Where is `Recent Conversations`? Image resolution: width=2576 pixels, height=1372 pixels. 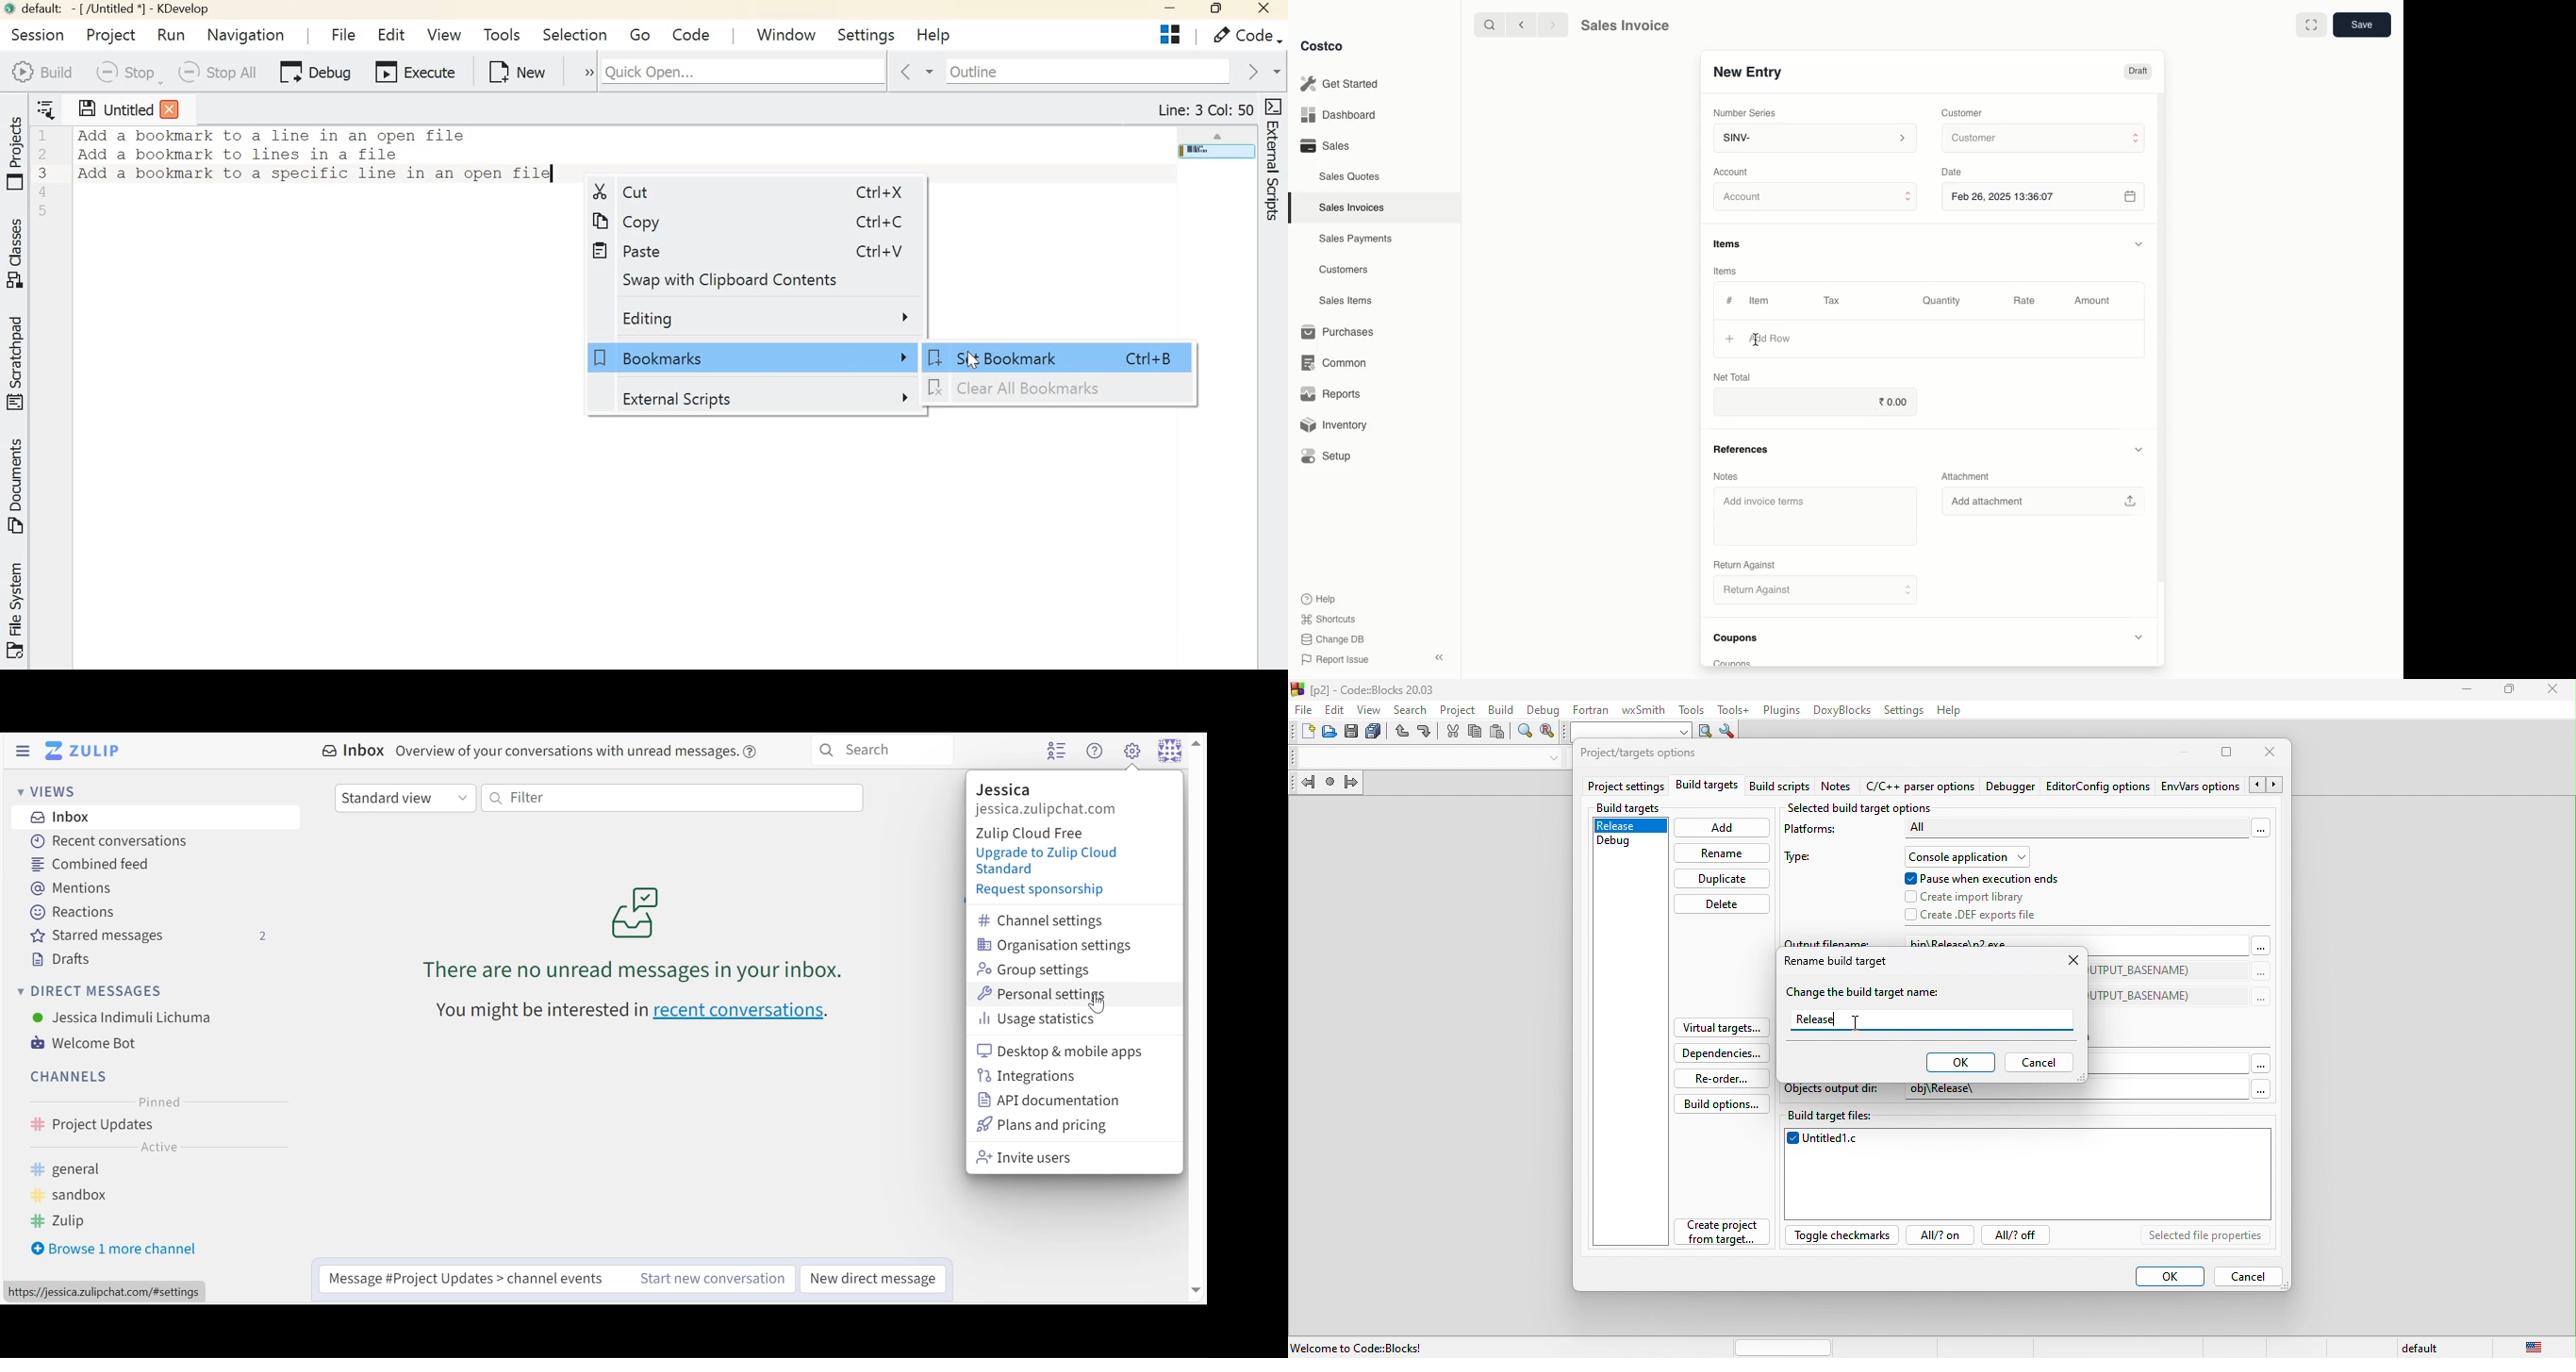
Recent Conversations is located at coordinates (112, 839).